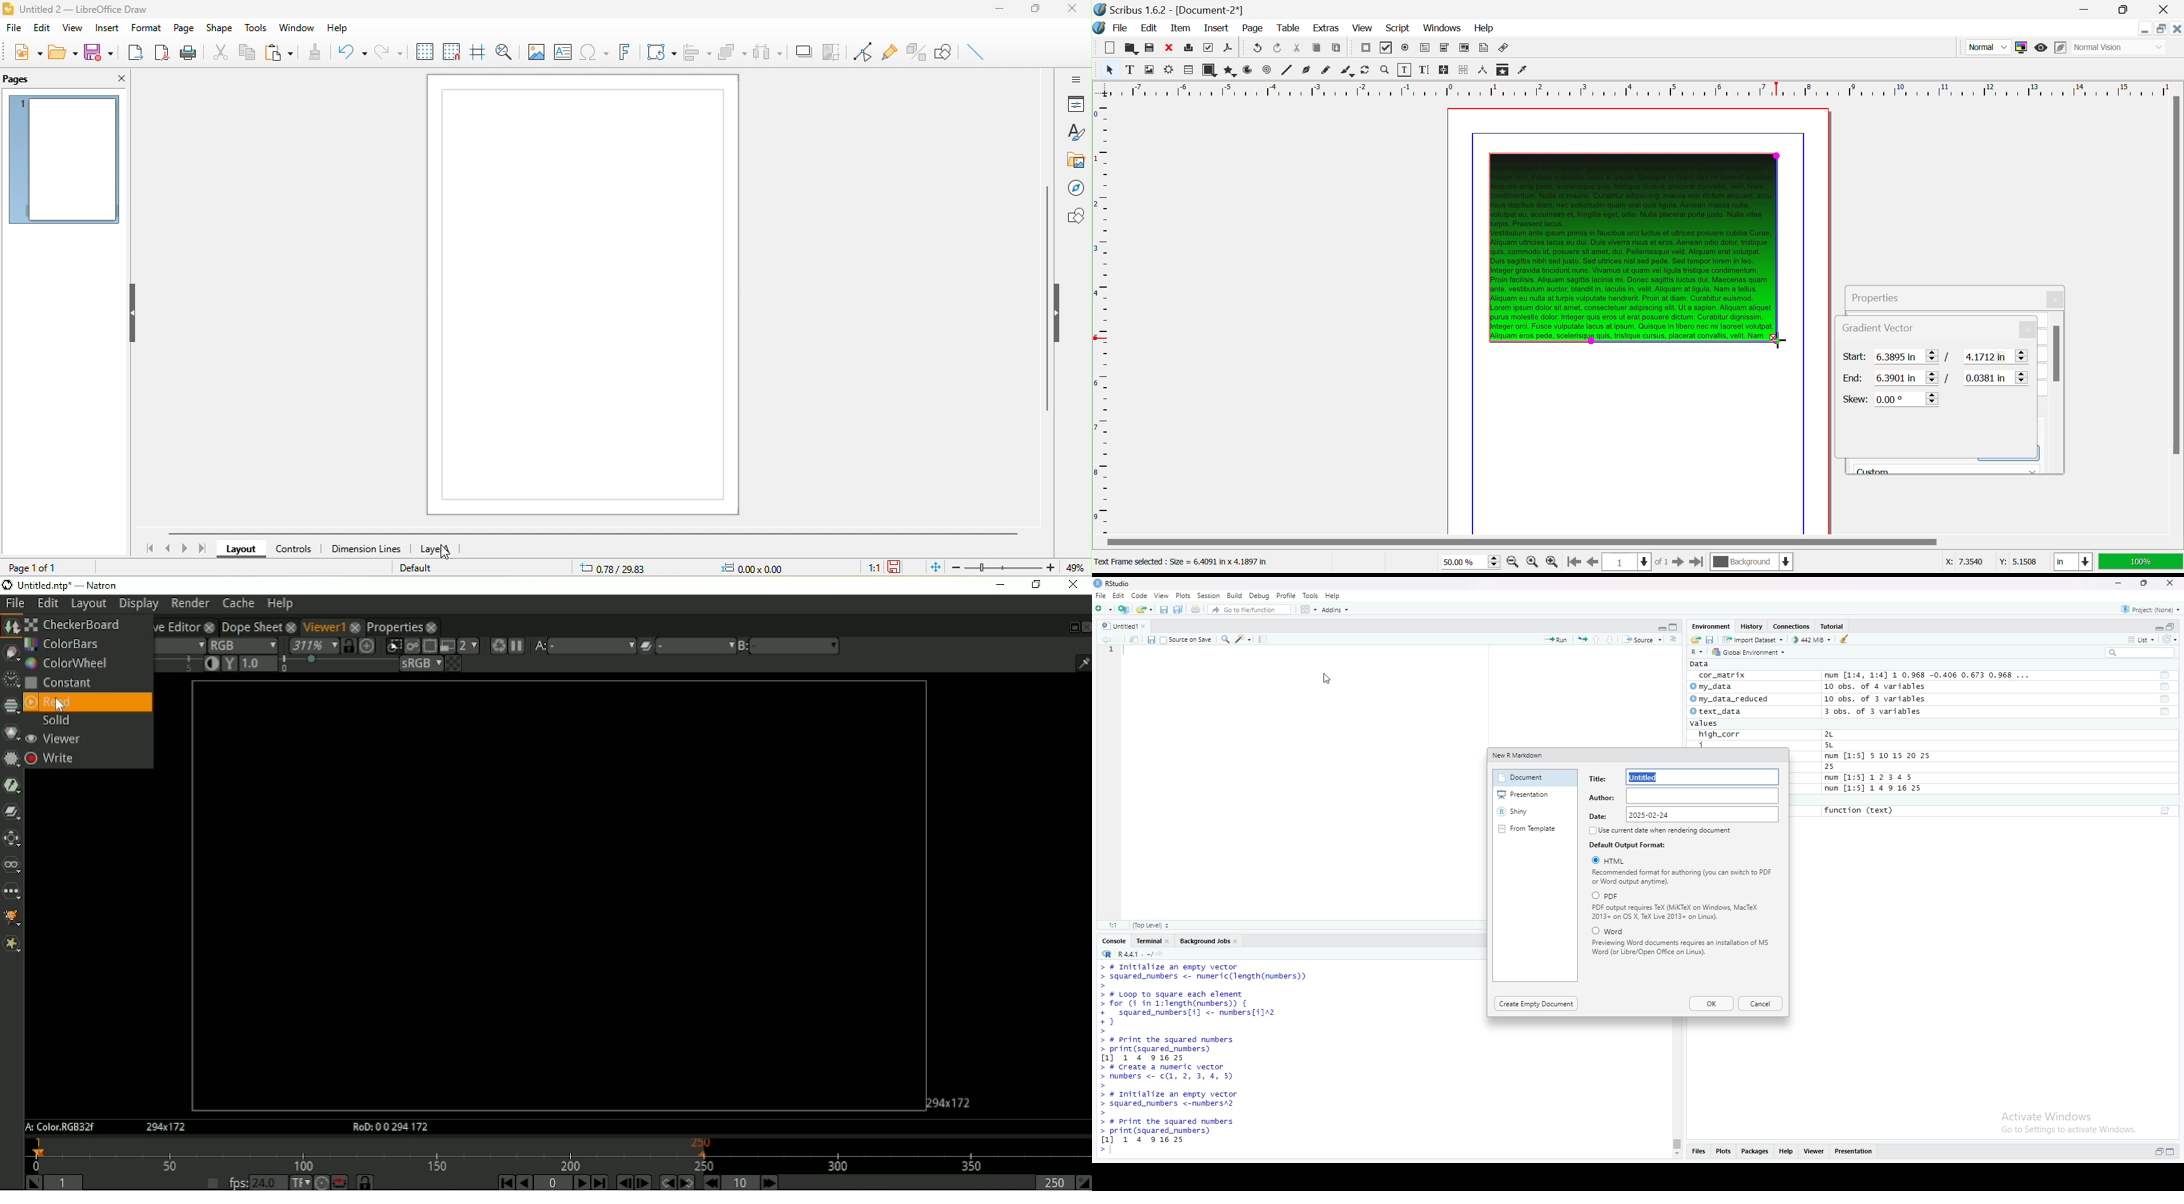  I want to click on display grid, so click(425, 51).